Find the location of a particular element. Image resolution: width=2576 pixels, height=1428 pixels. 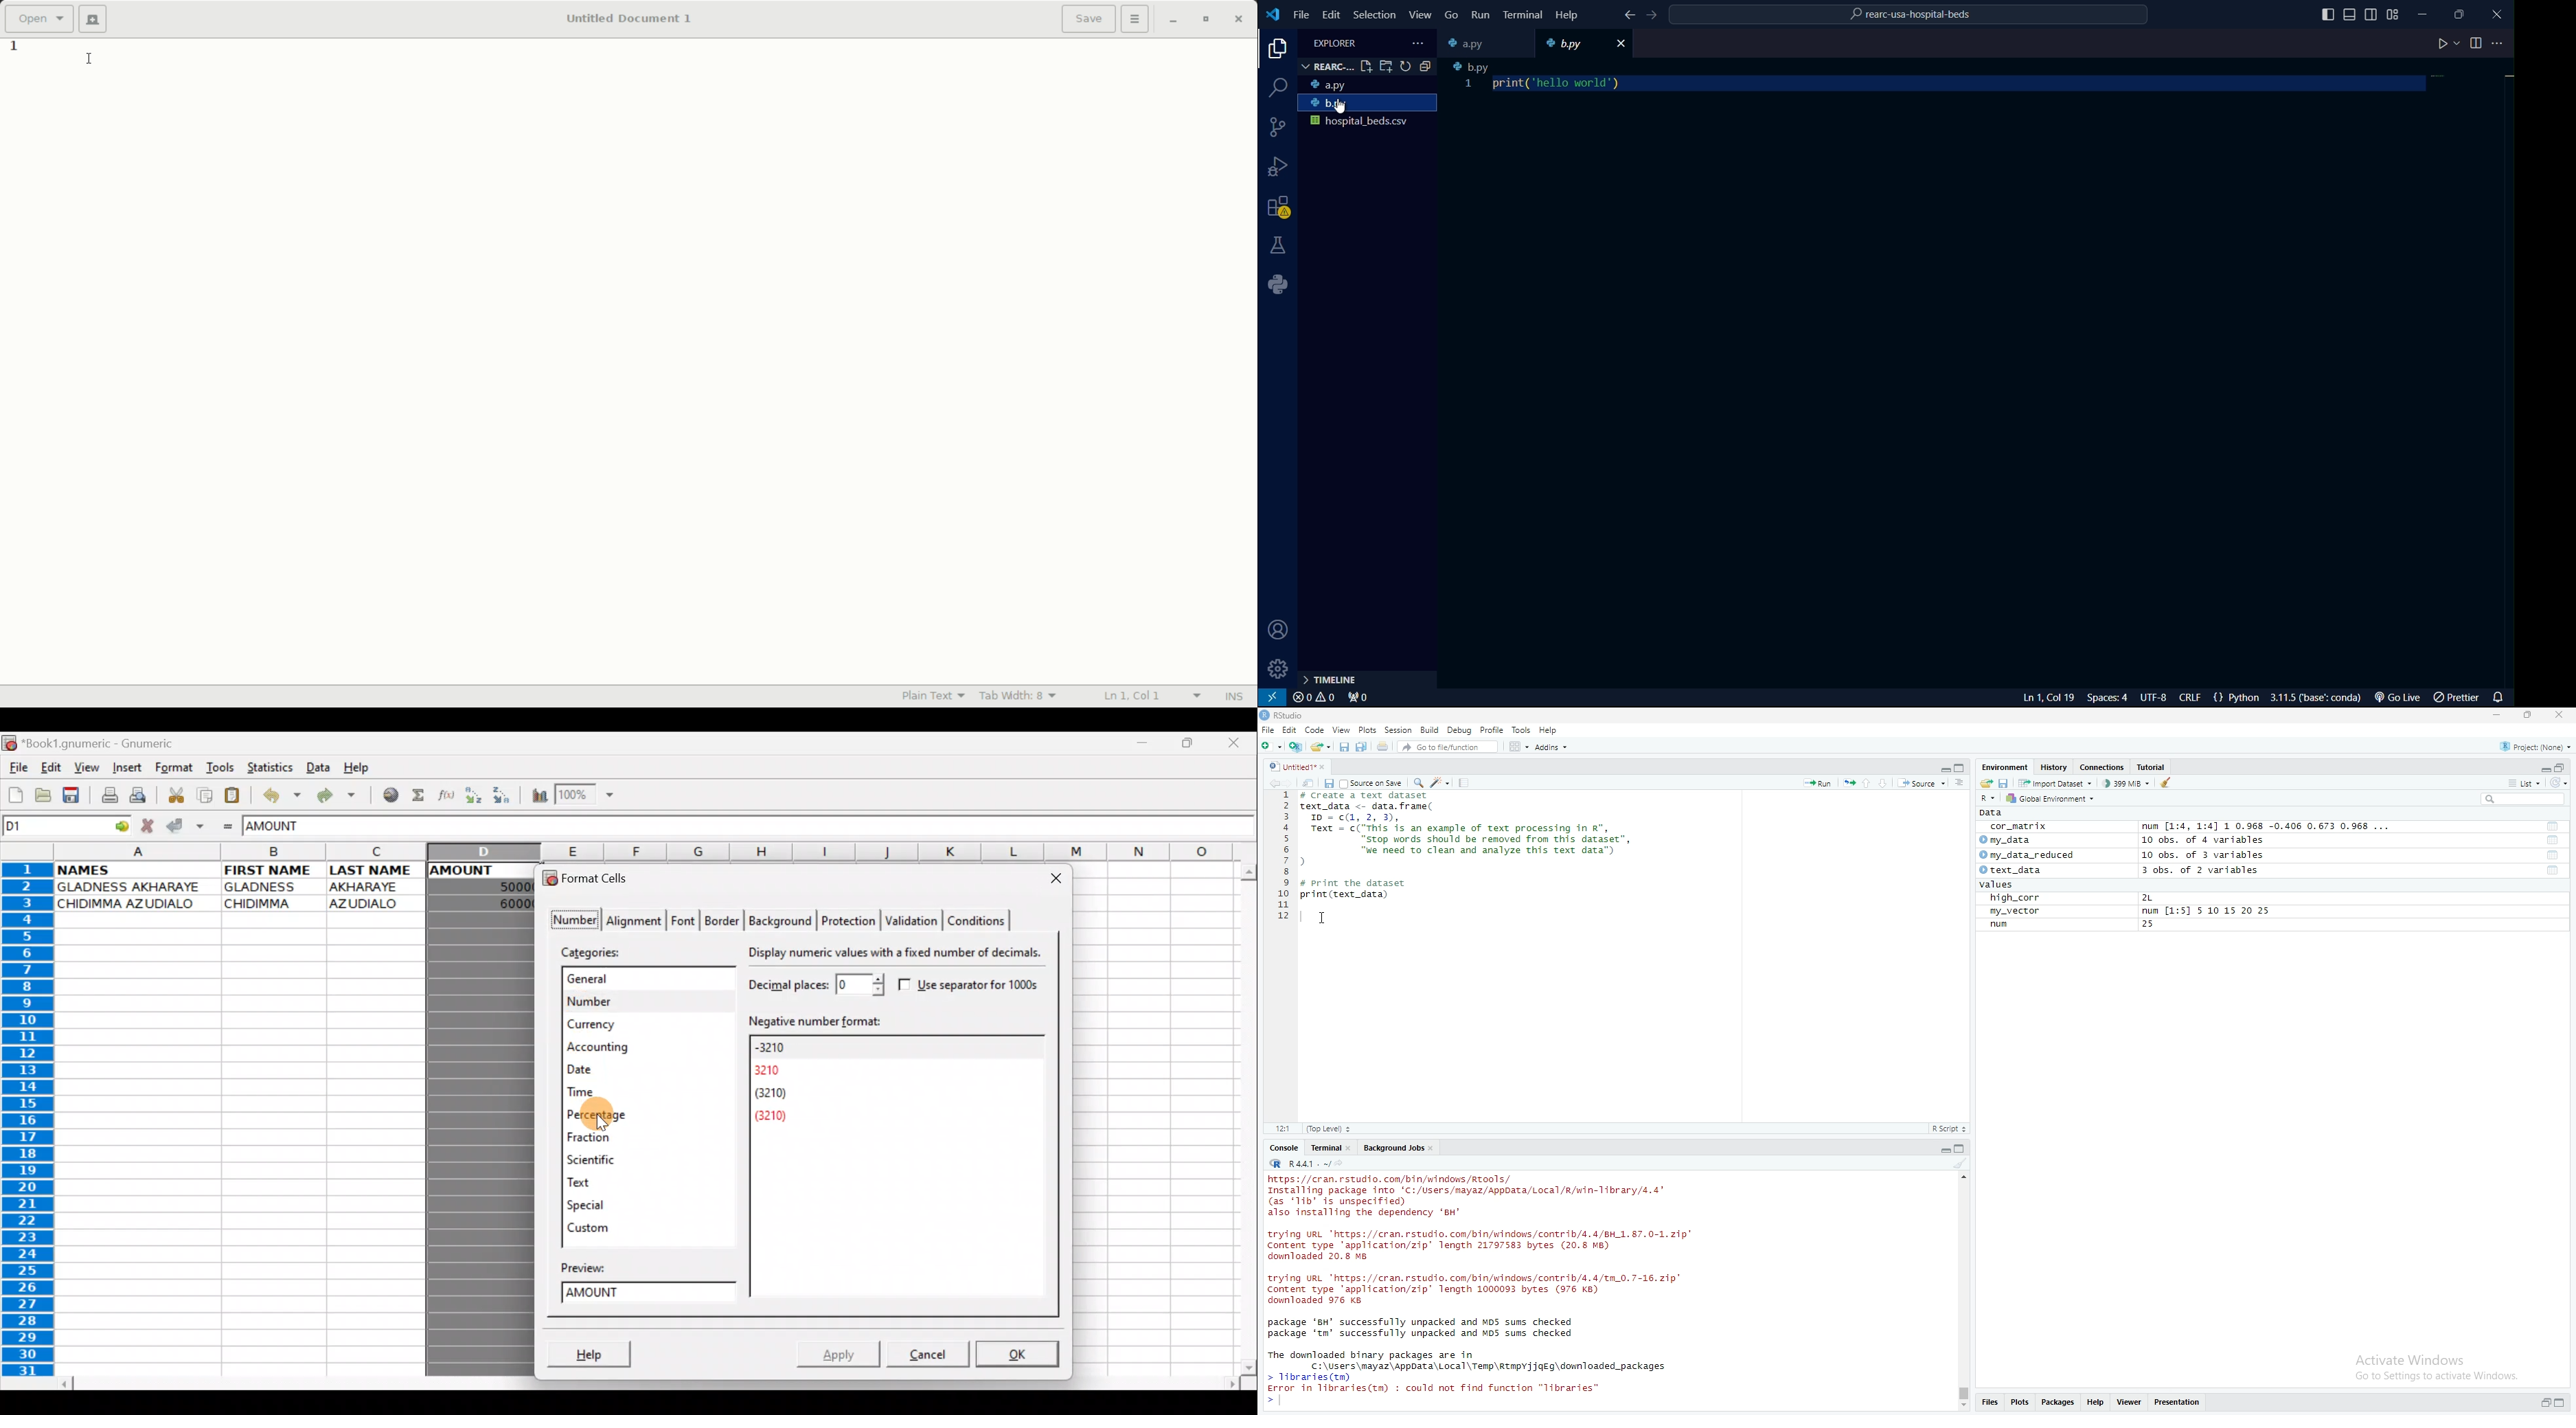

run is located at coordinates (1996, 925).